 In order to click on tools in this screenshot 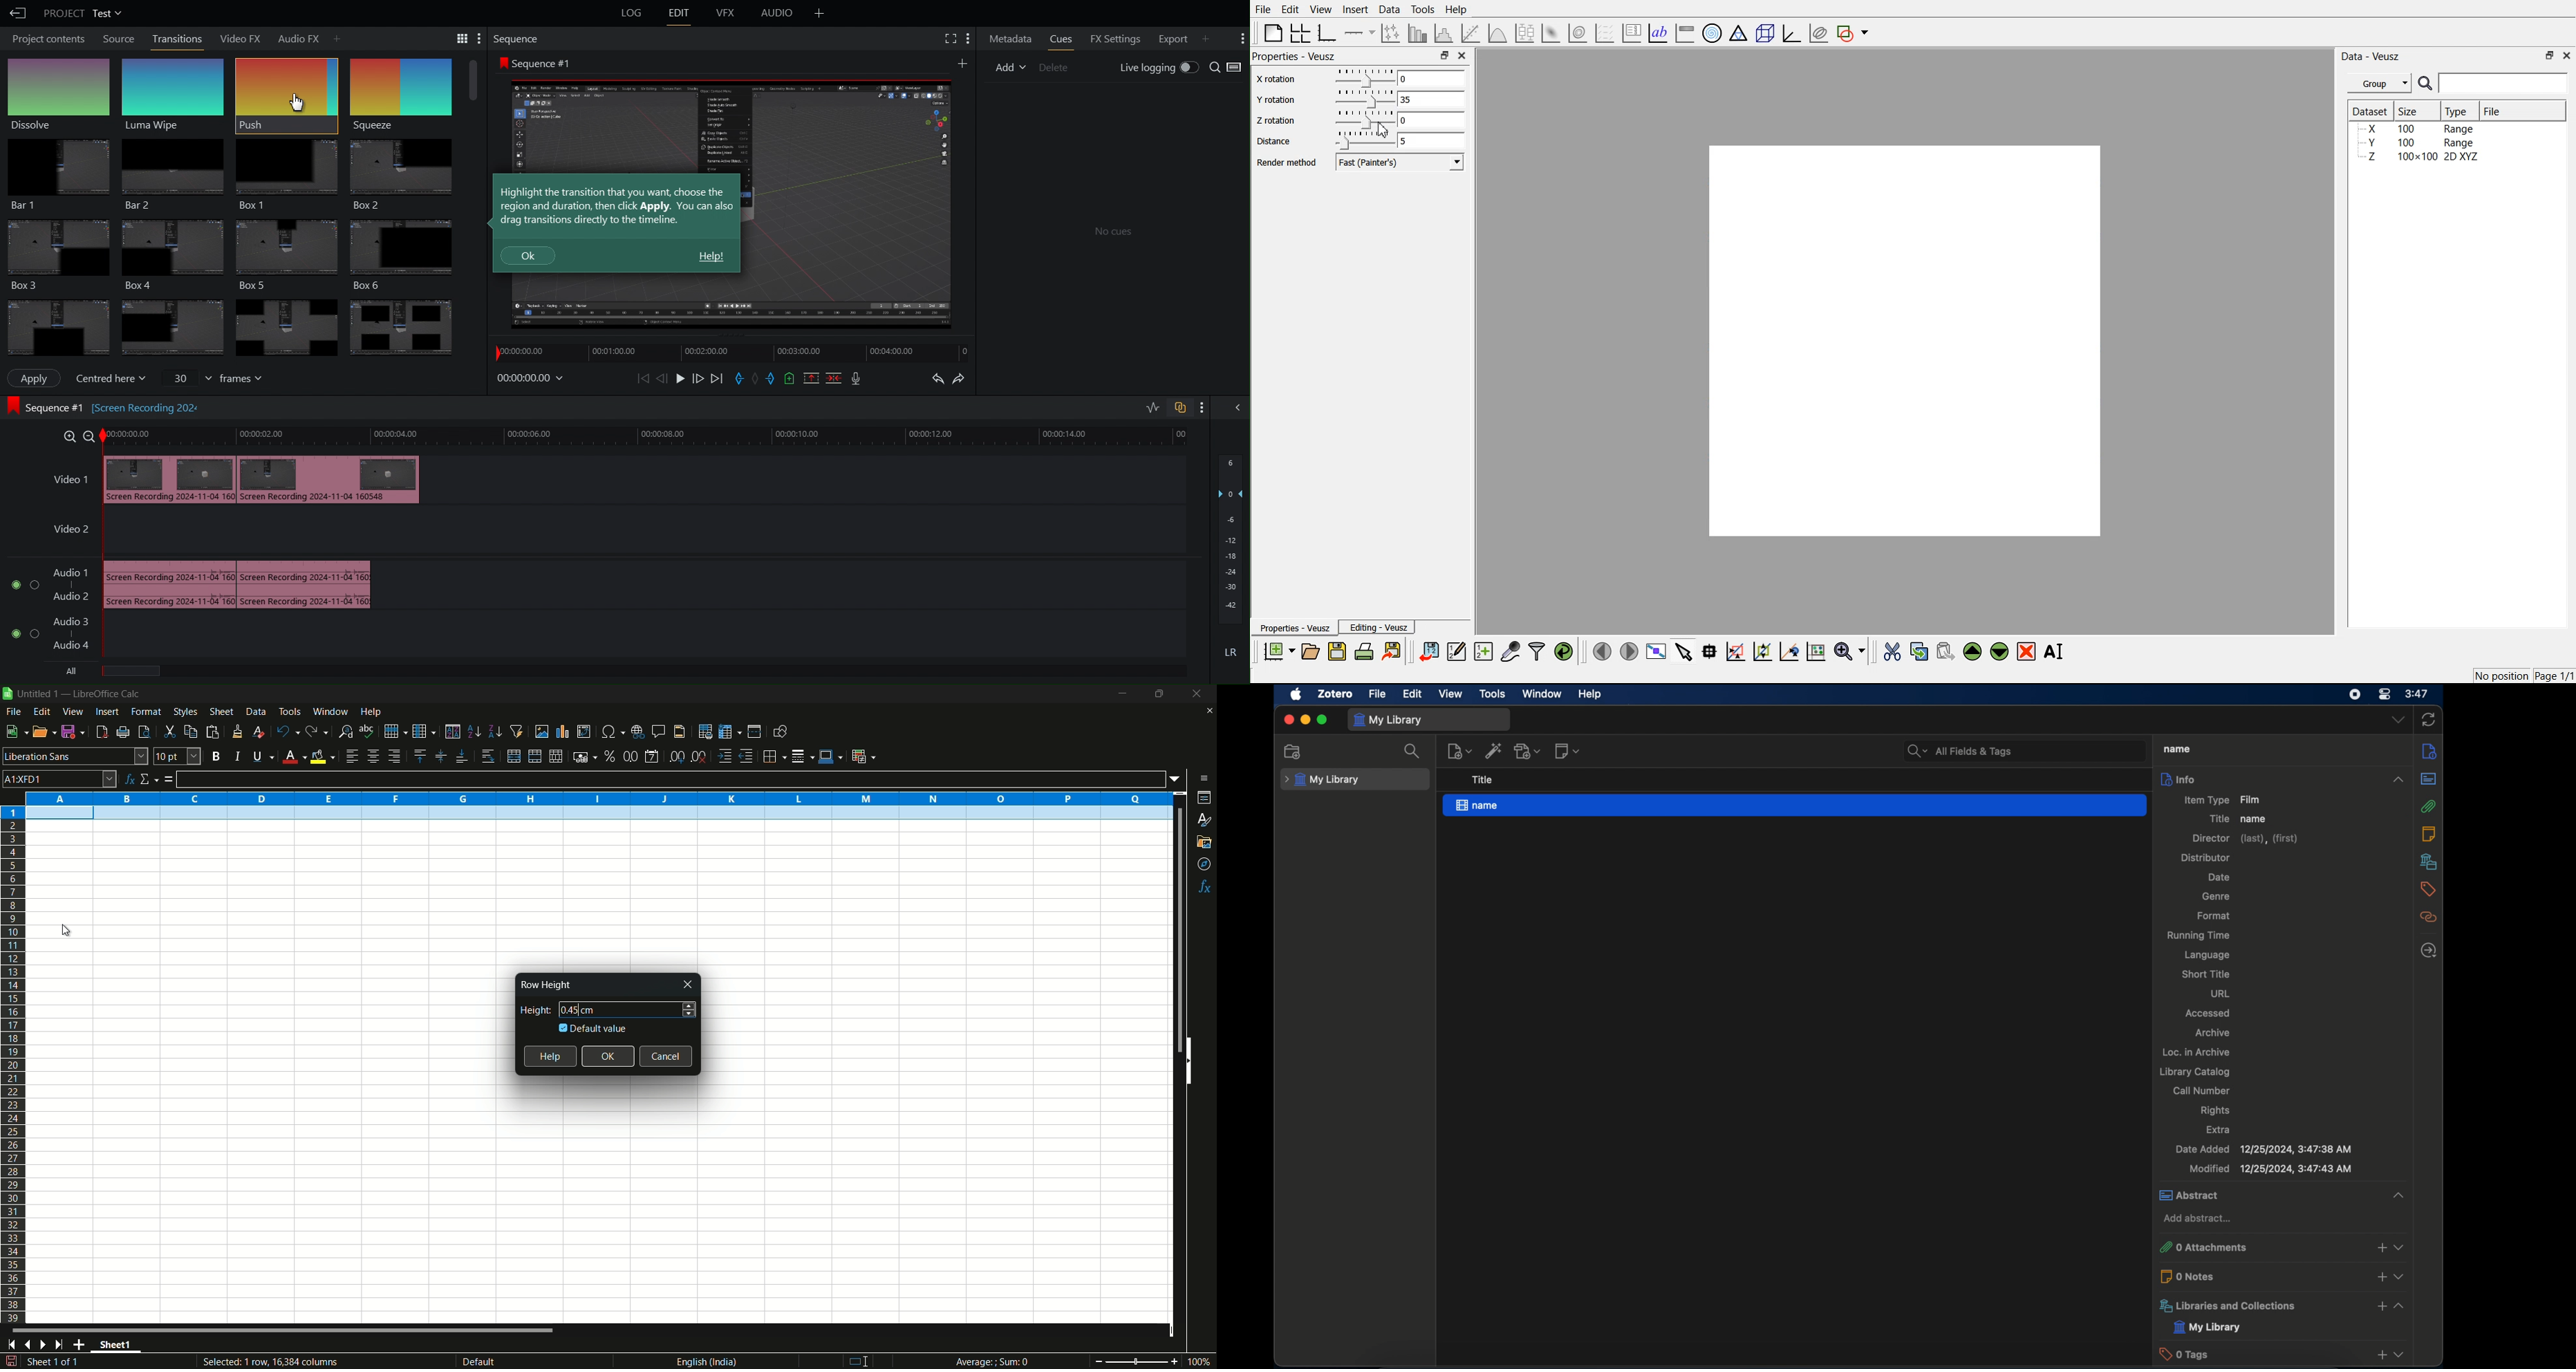, I will do `click(1493, 694)`.